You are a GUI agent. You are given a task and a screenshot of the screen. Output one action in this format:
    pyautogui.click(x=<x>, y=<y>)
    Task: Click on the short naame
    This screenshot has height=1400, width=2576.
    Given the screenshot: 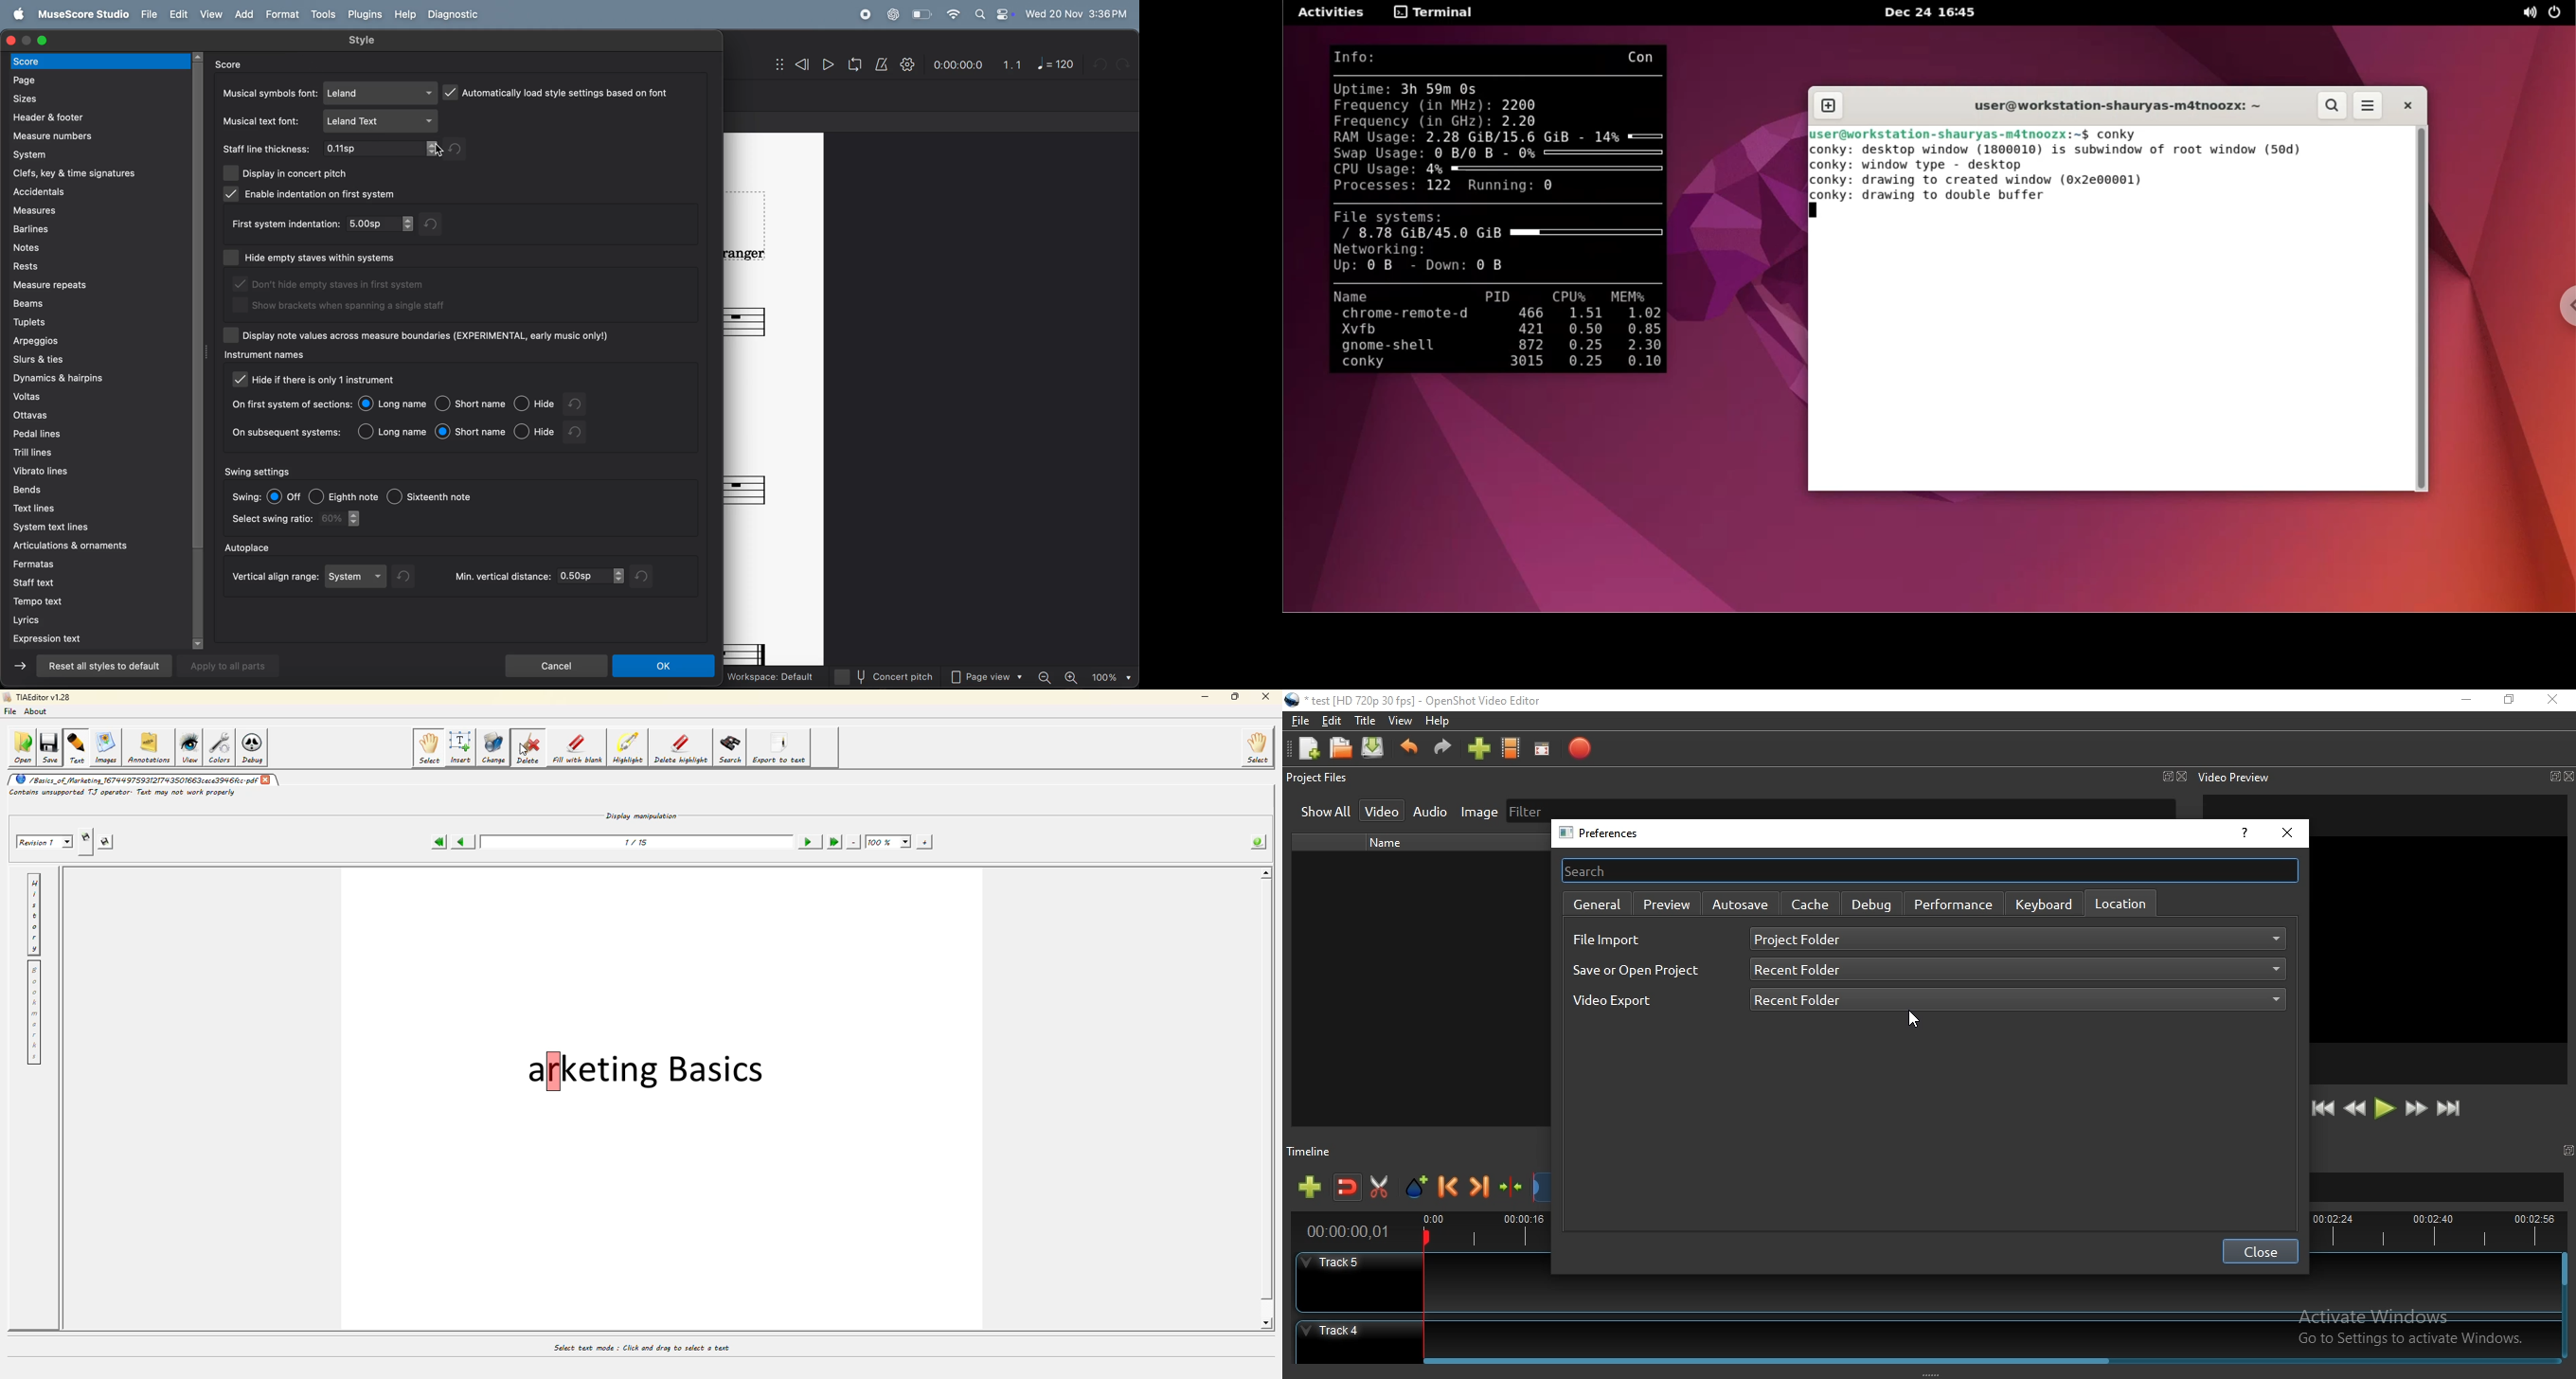 What is the action you would take?
    pyautogui.click(x=472, y=404)
    